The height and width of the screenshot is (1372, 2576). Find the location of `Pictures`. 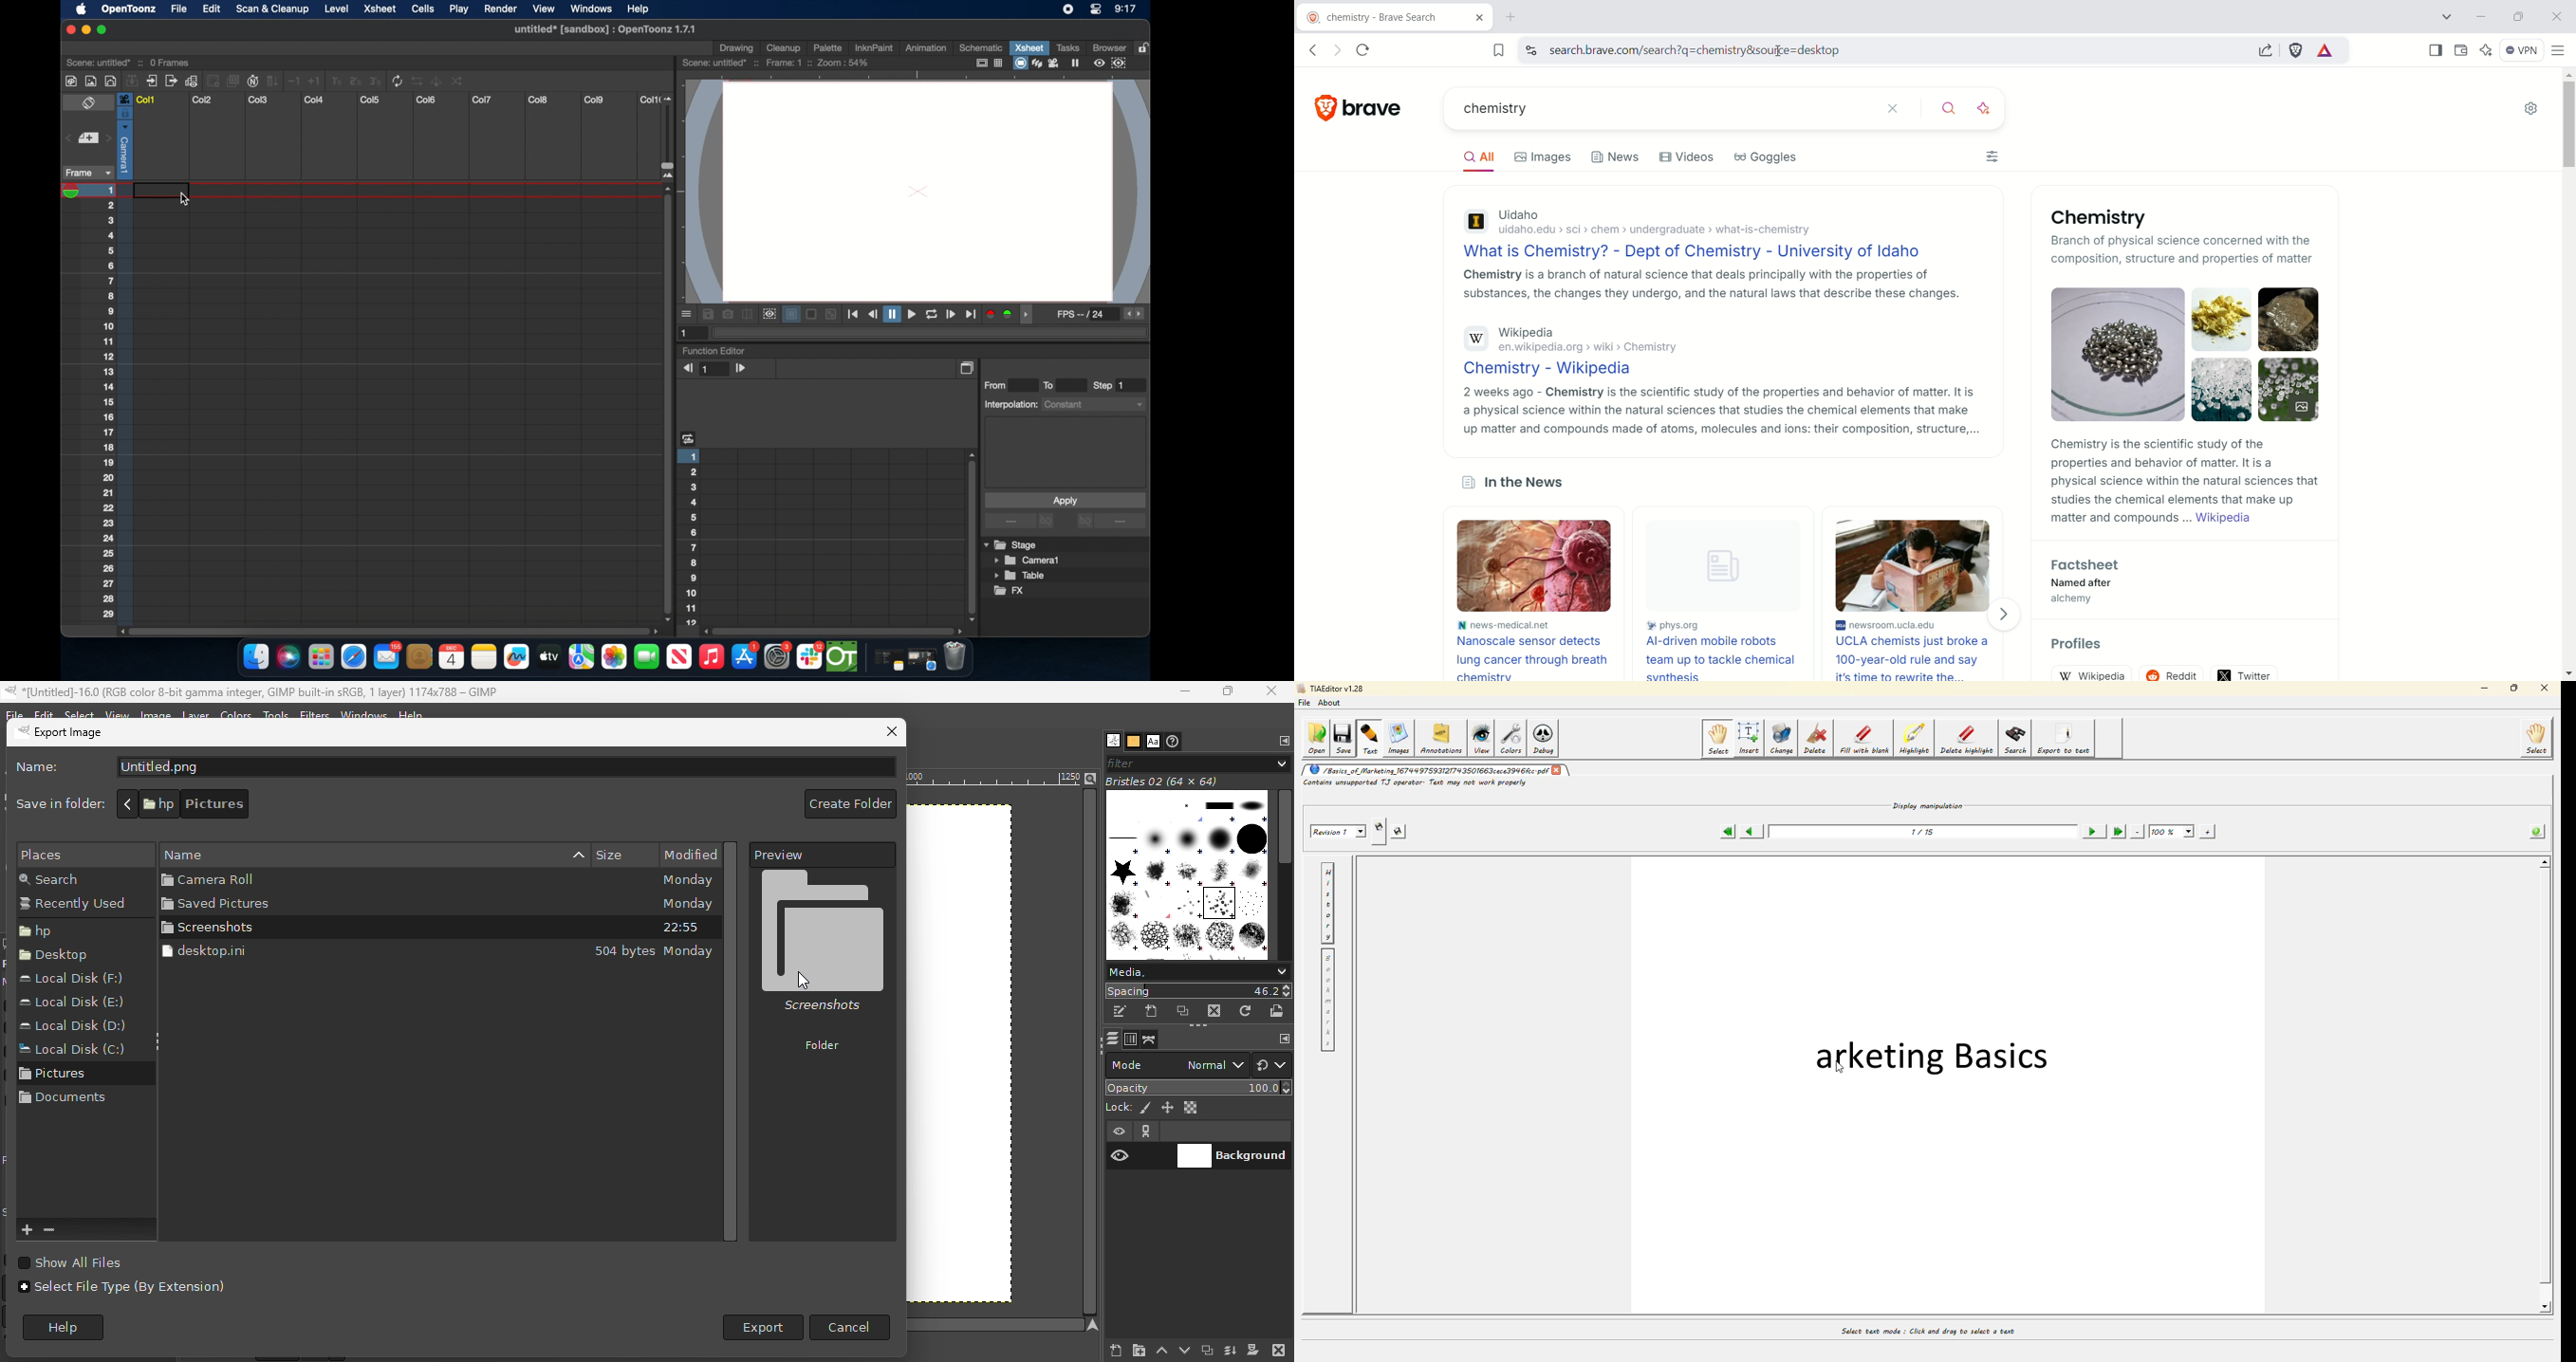

Pictures is located at coordinates (65, 1077).